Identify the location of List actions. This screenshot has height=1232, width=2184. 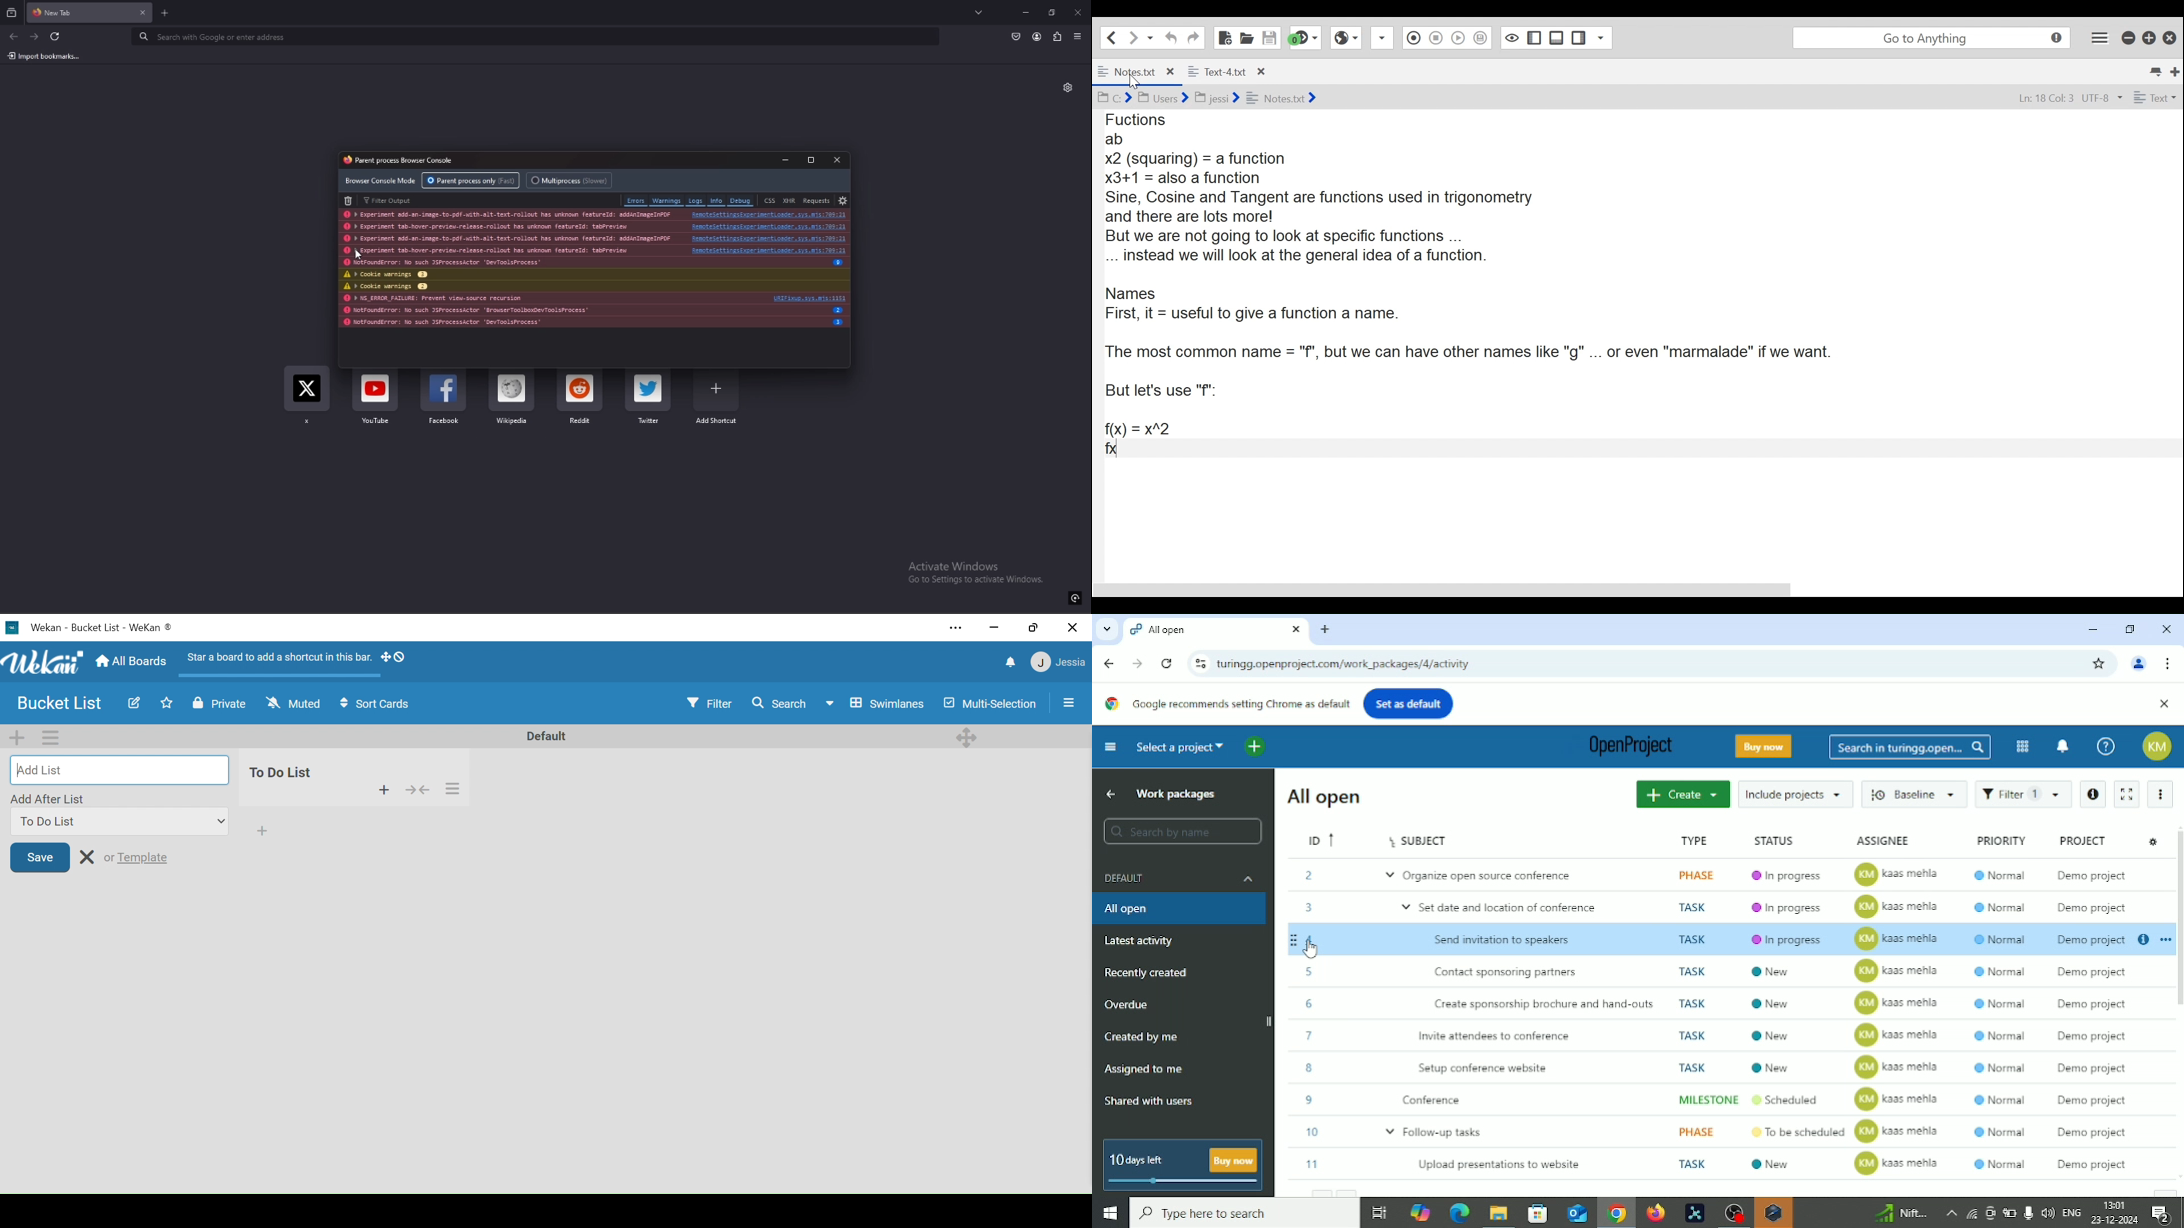
(452, 789).